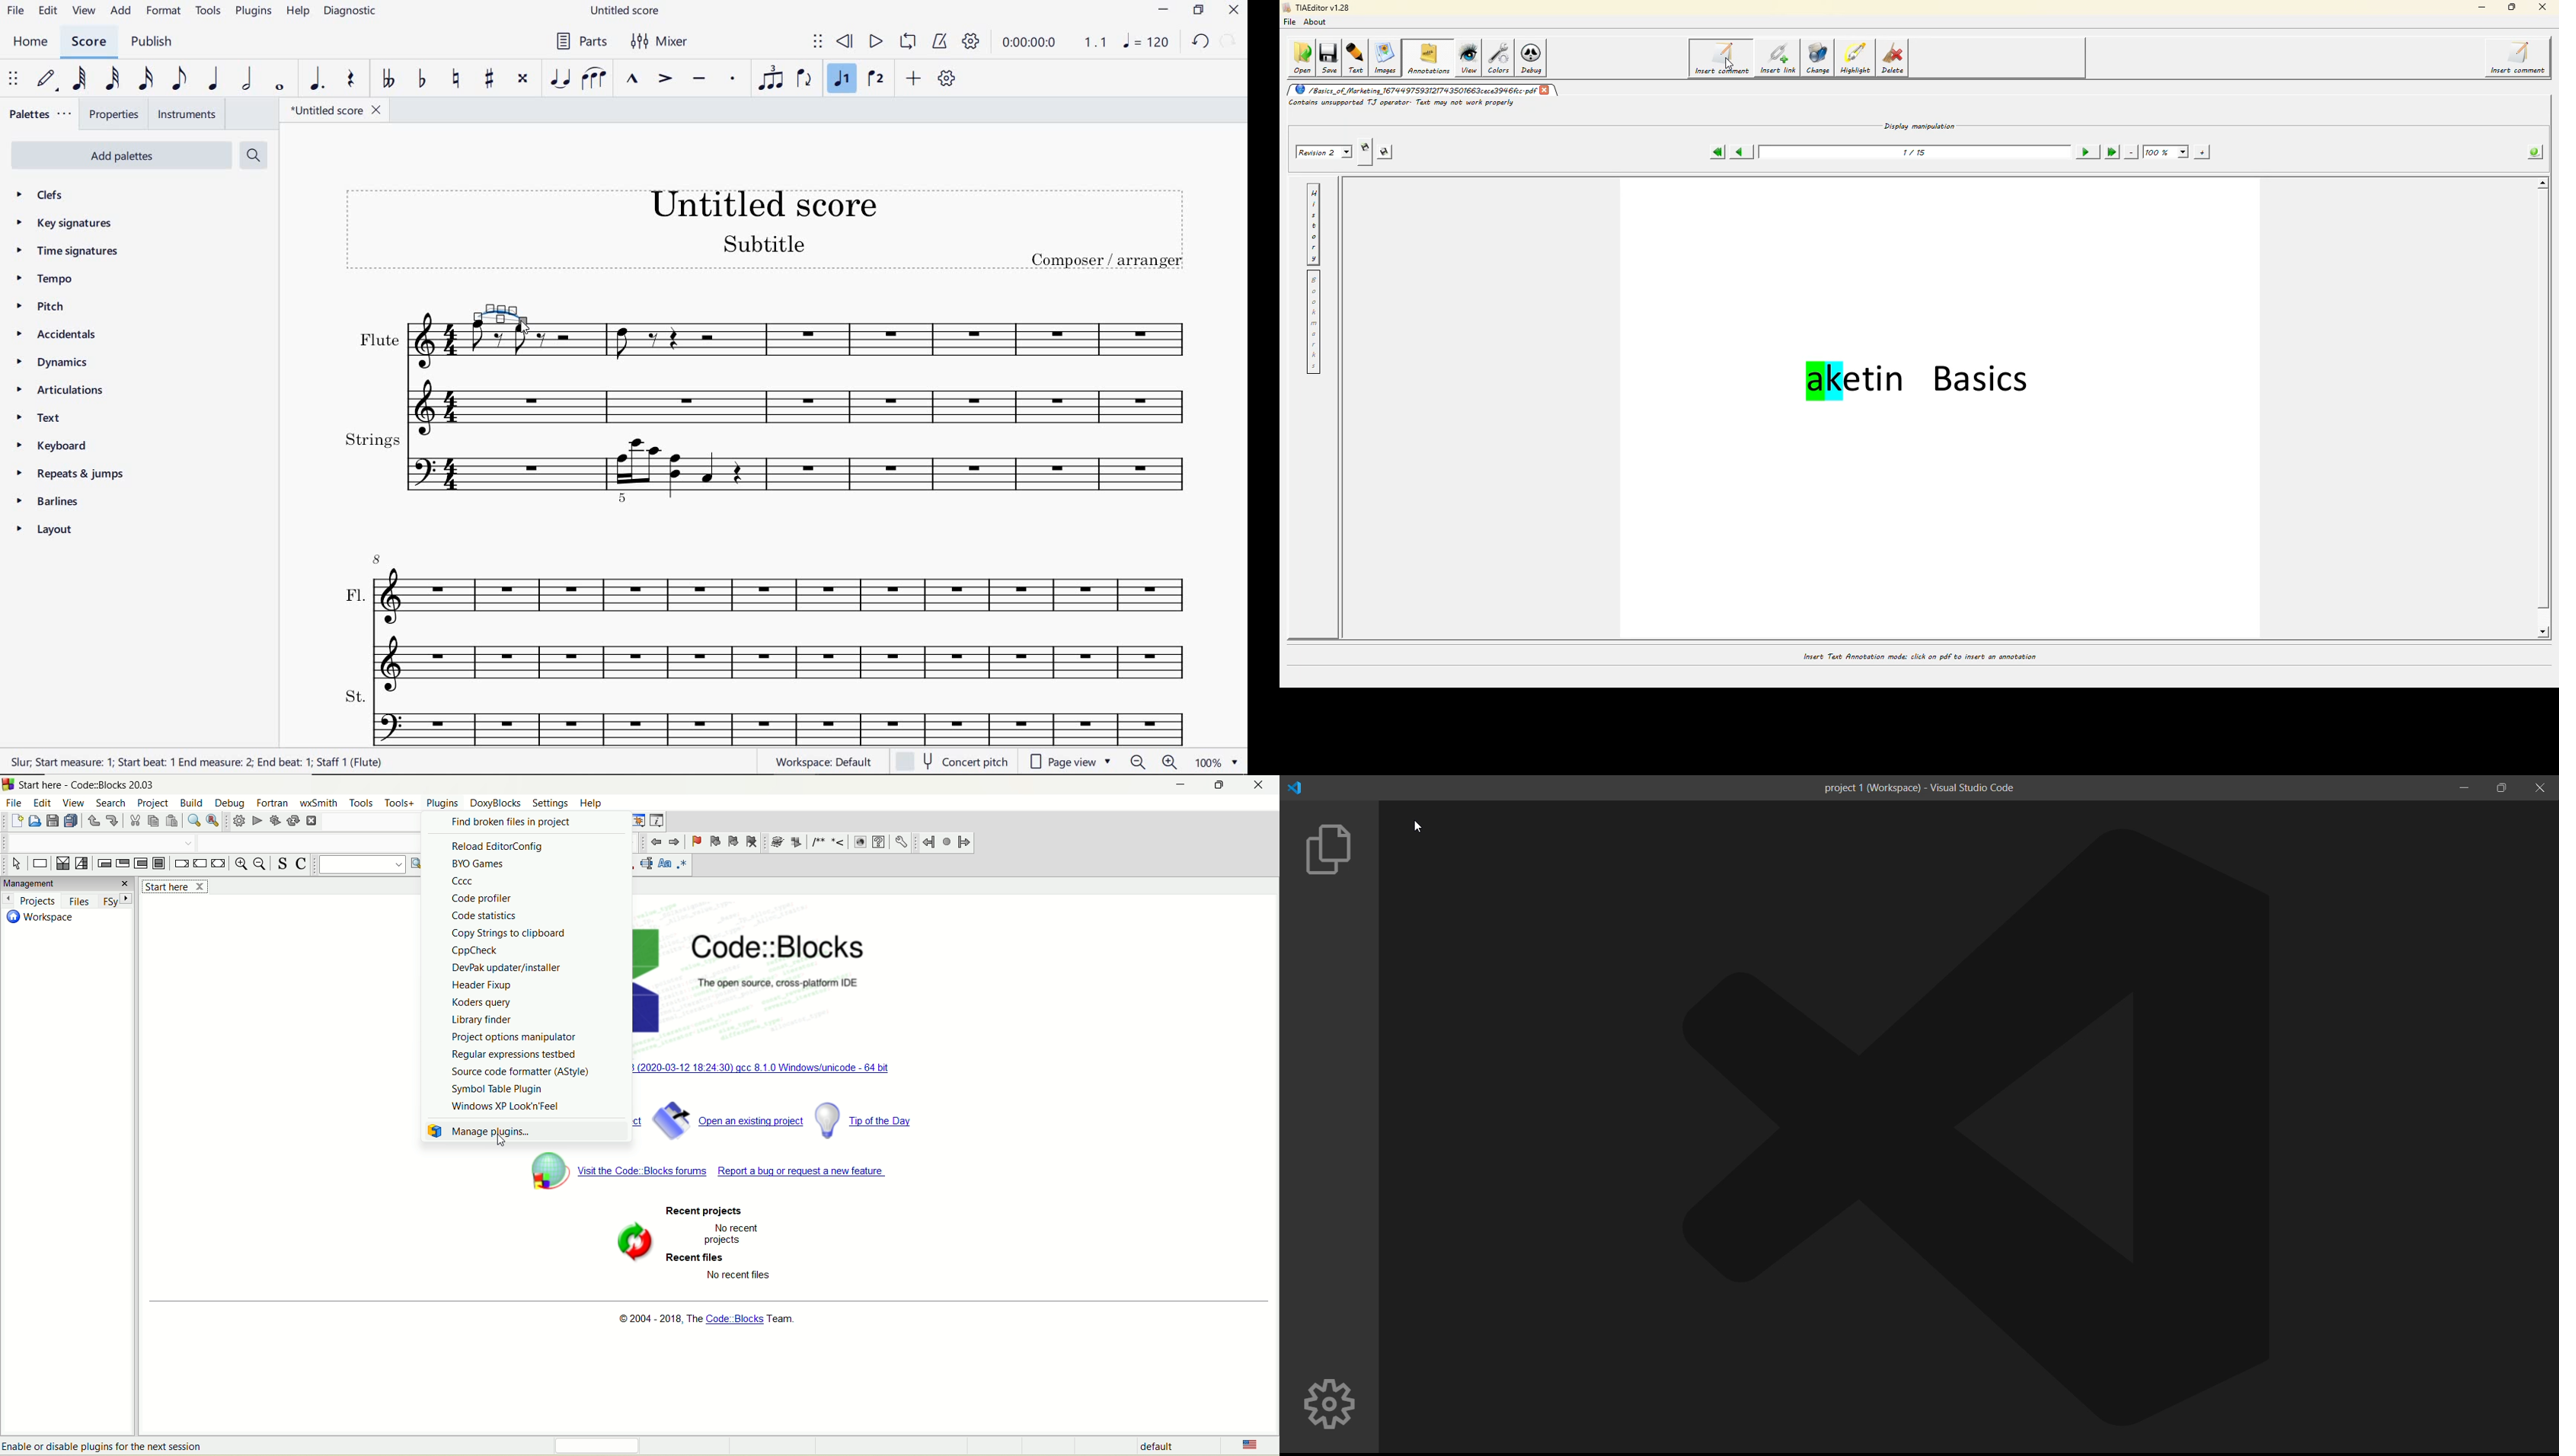 The height and width of the screenshot is (1456, 2576). Describe the element at coordinates (658, 820) in the screenshot. I see `various info` at that location.